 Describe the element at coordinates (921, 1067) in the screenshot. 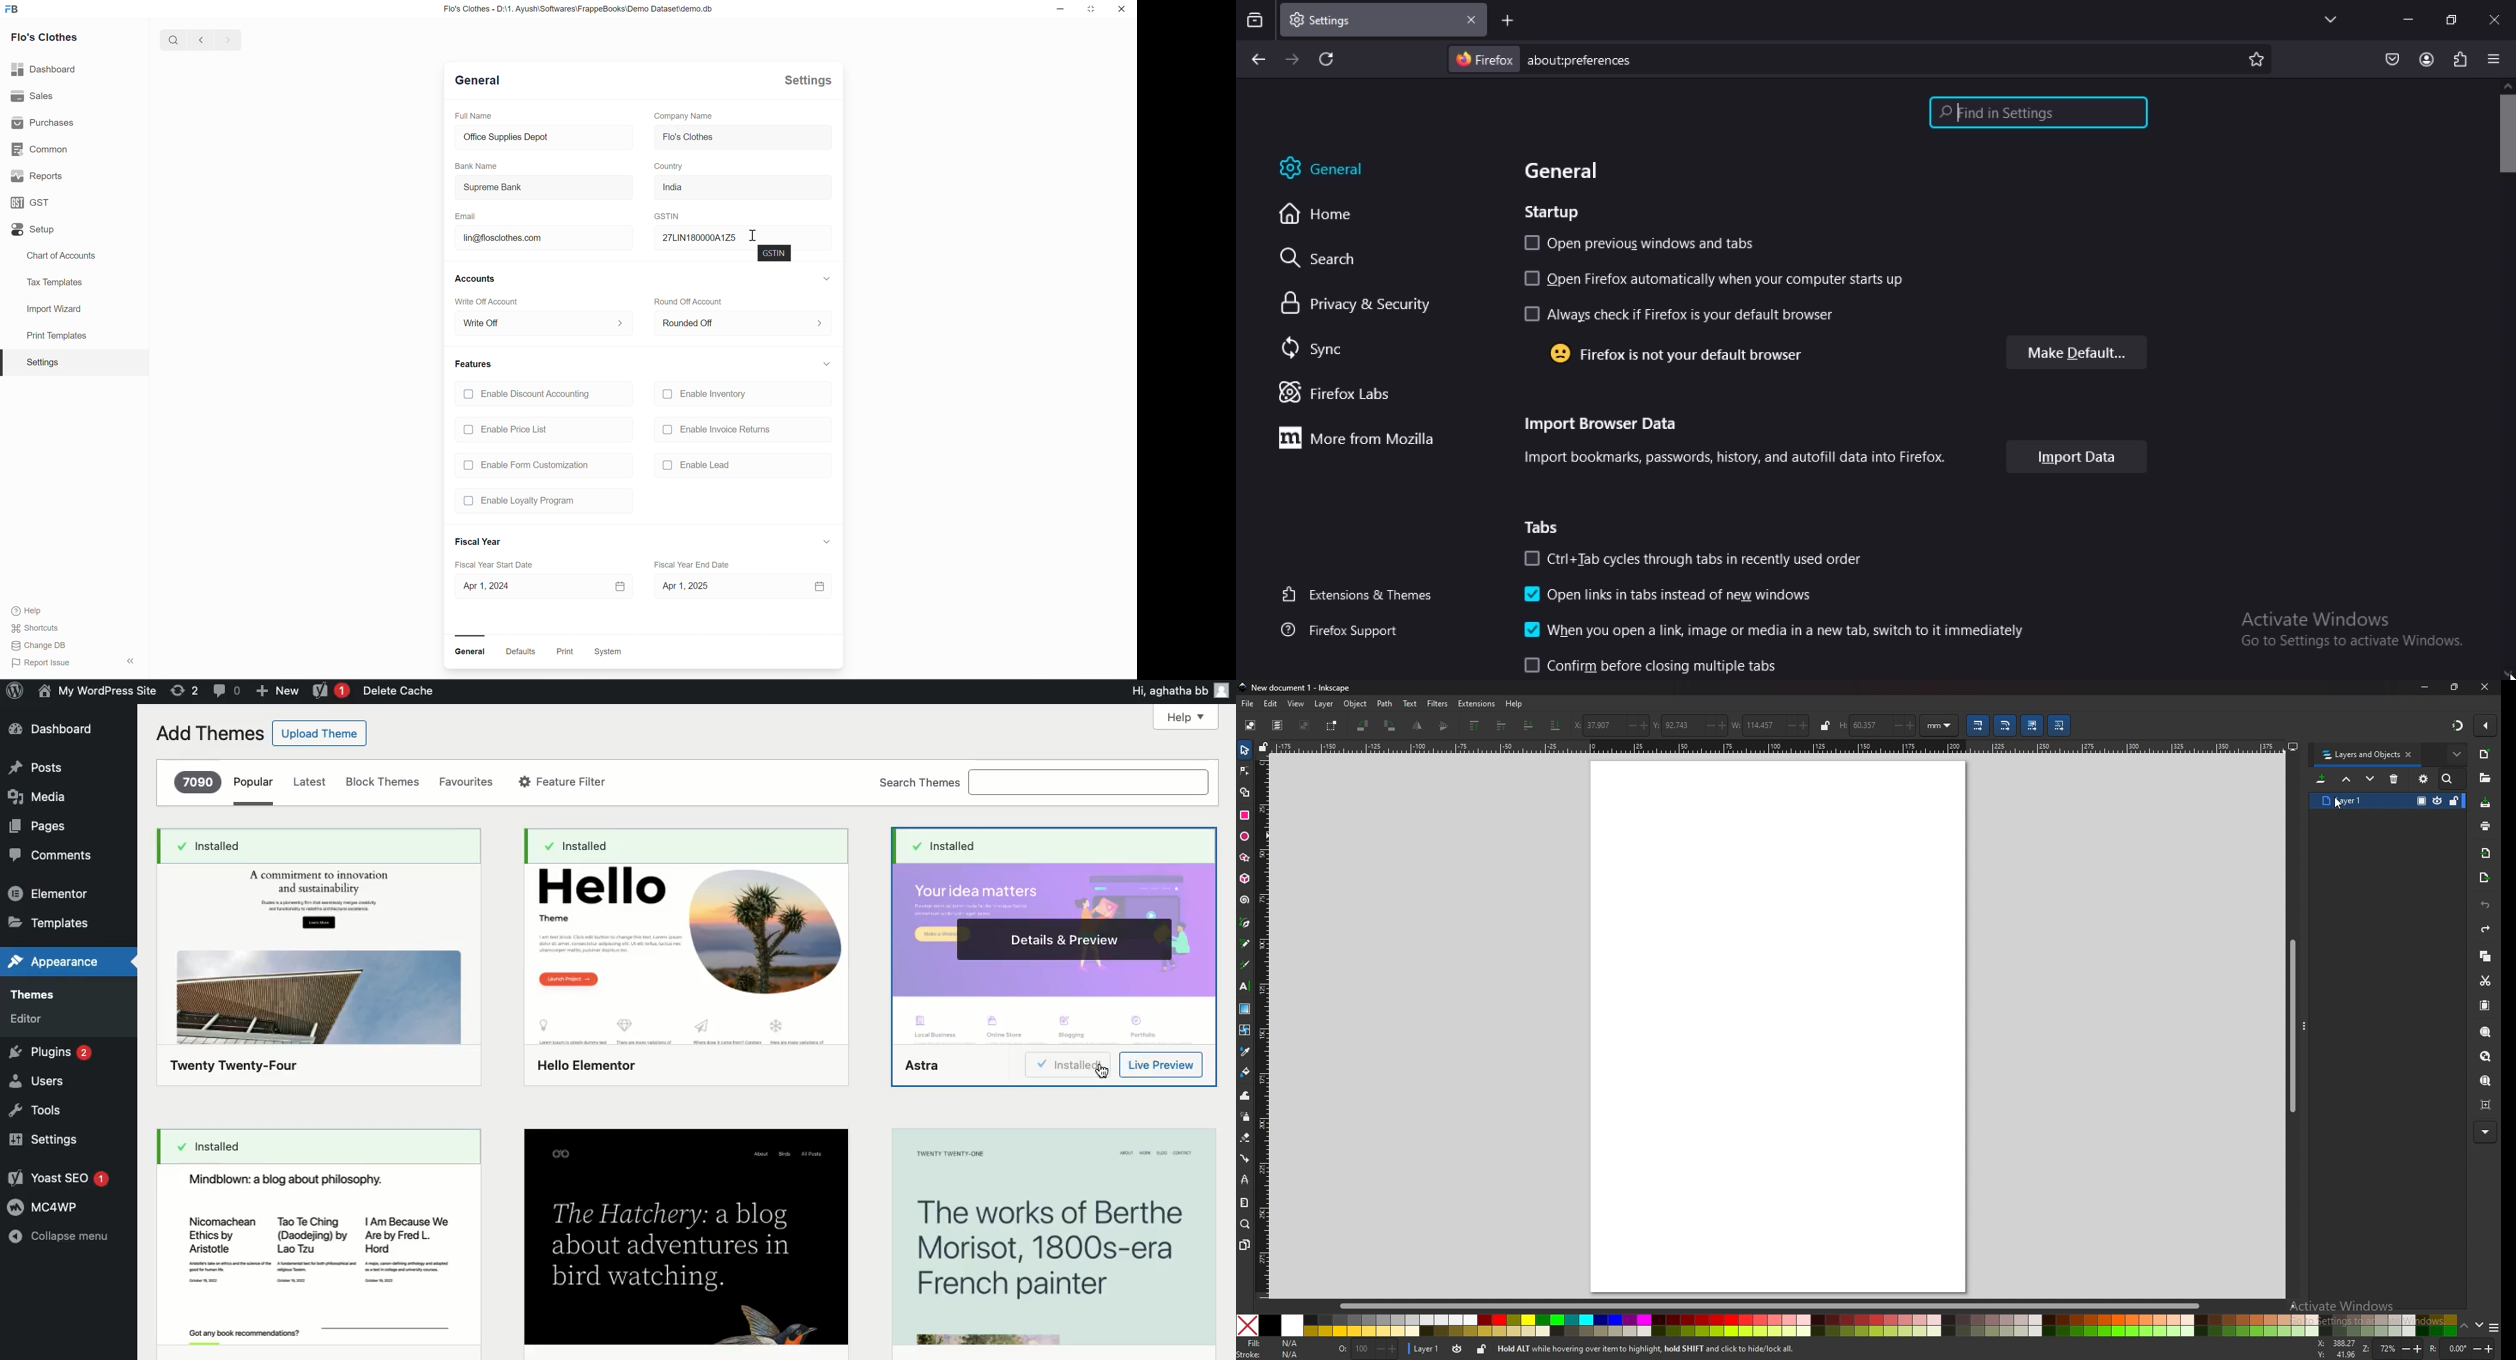

I see `Astra` at that location.